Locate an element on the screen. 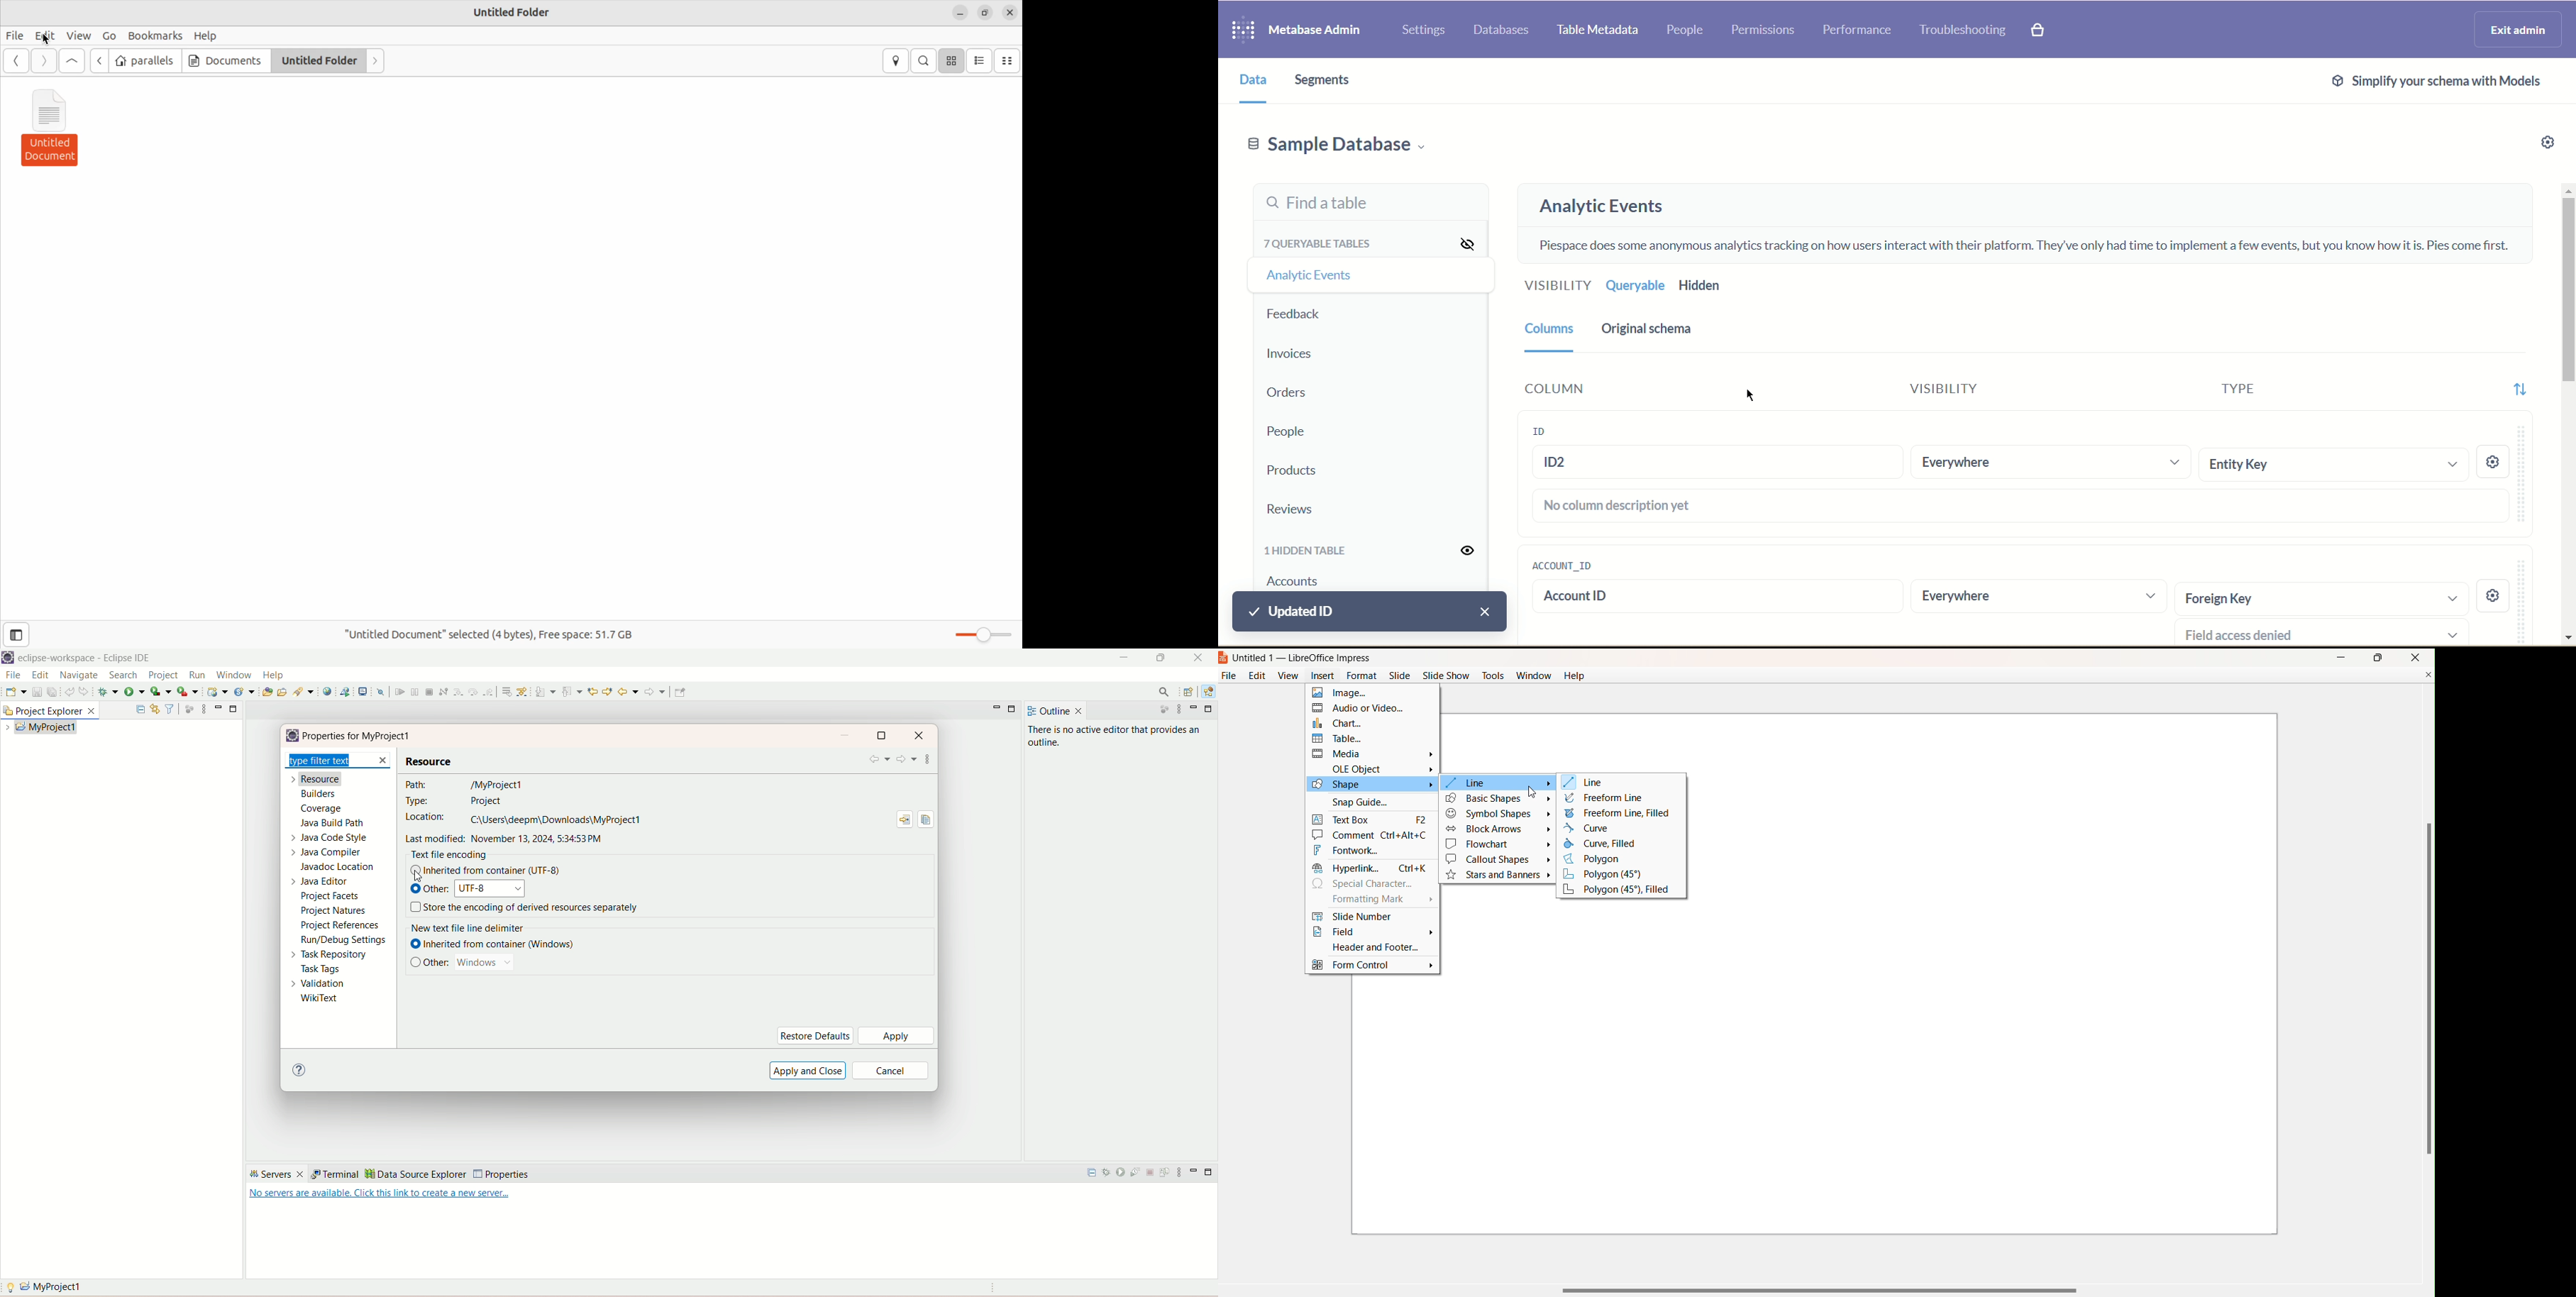 The height and width of the screenshot is (1316, 2576). start the server is located at coordinates (1122, 1175).